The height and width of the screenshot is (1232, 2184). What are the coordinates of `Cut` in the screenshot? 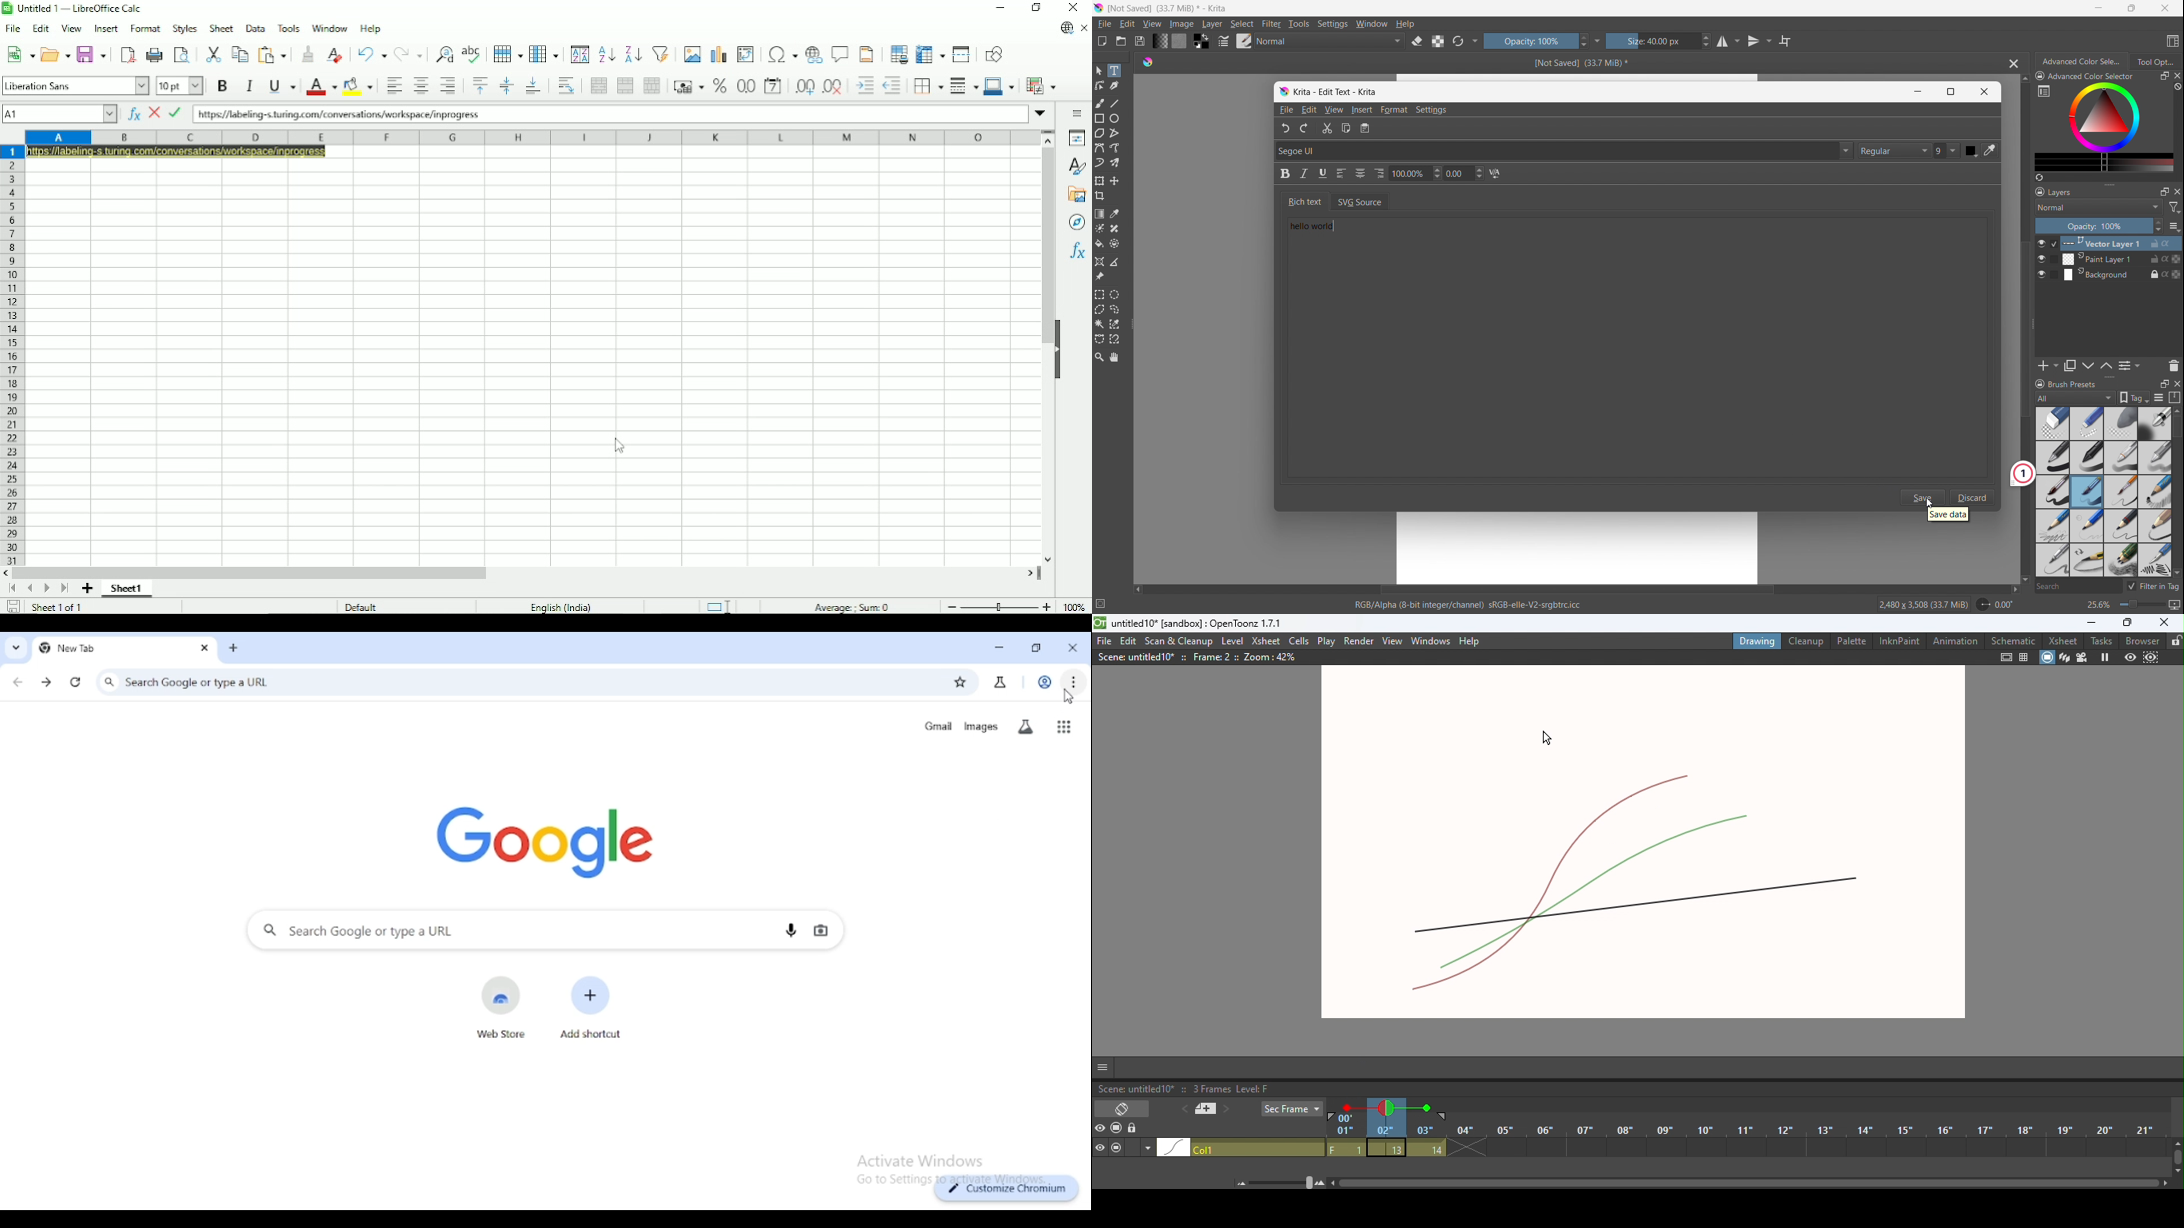 It's located at (213, 52).